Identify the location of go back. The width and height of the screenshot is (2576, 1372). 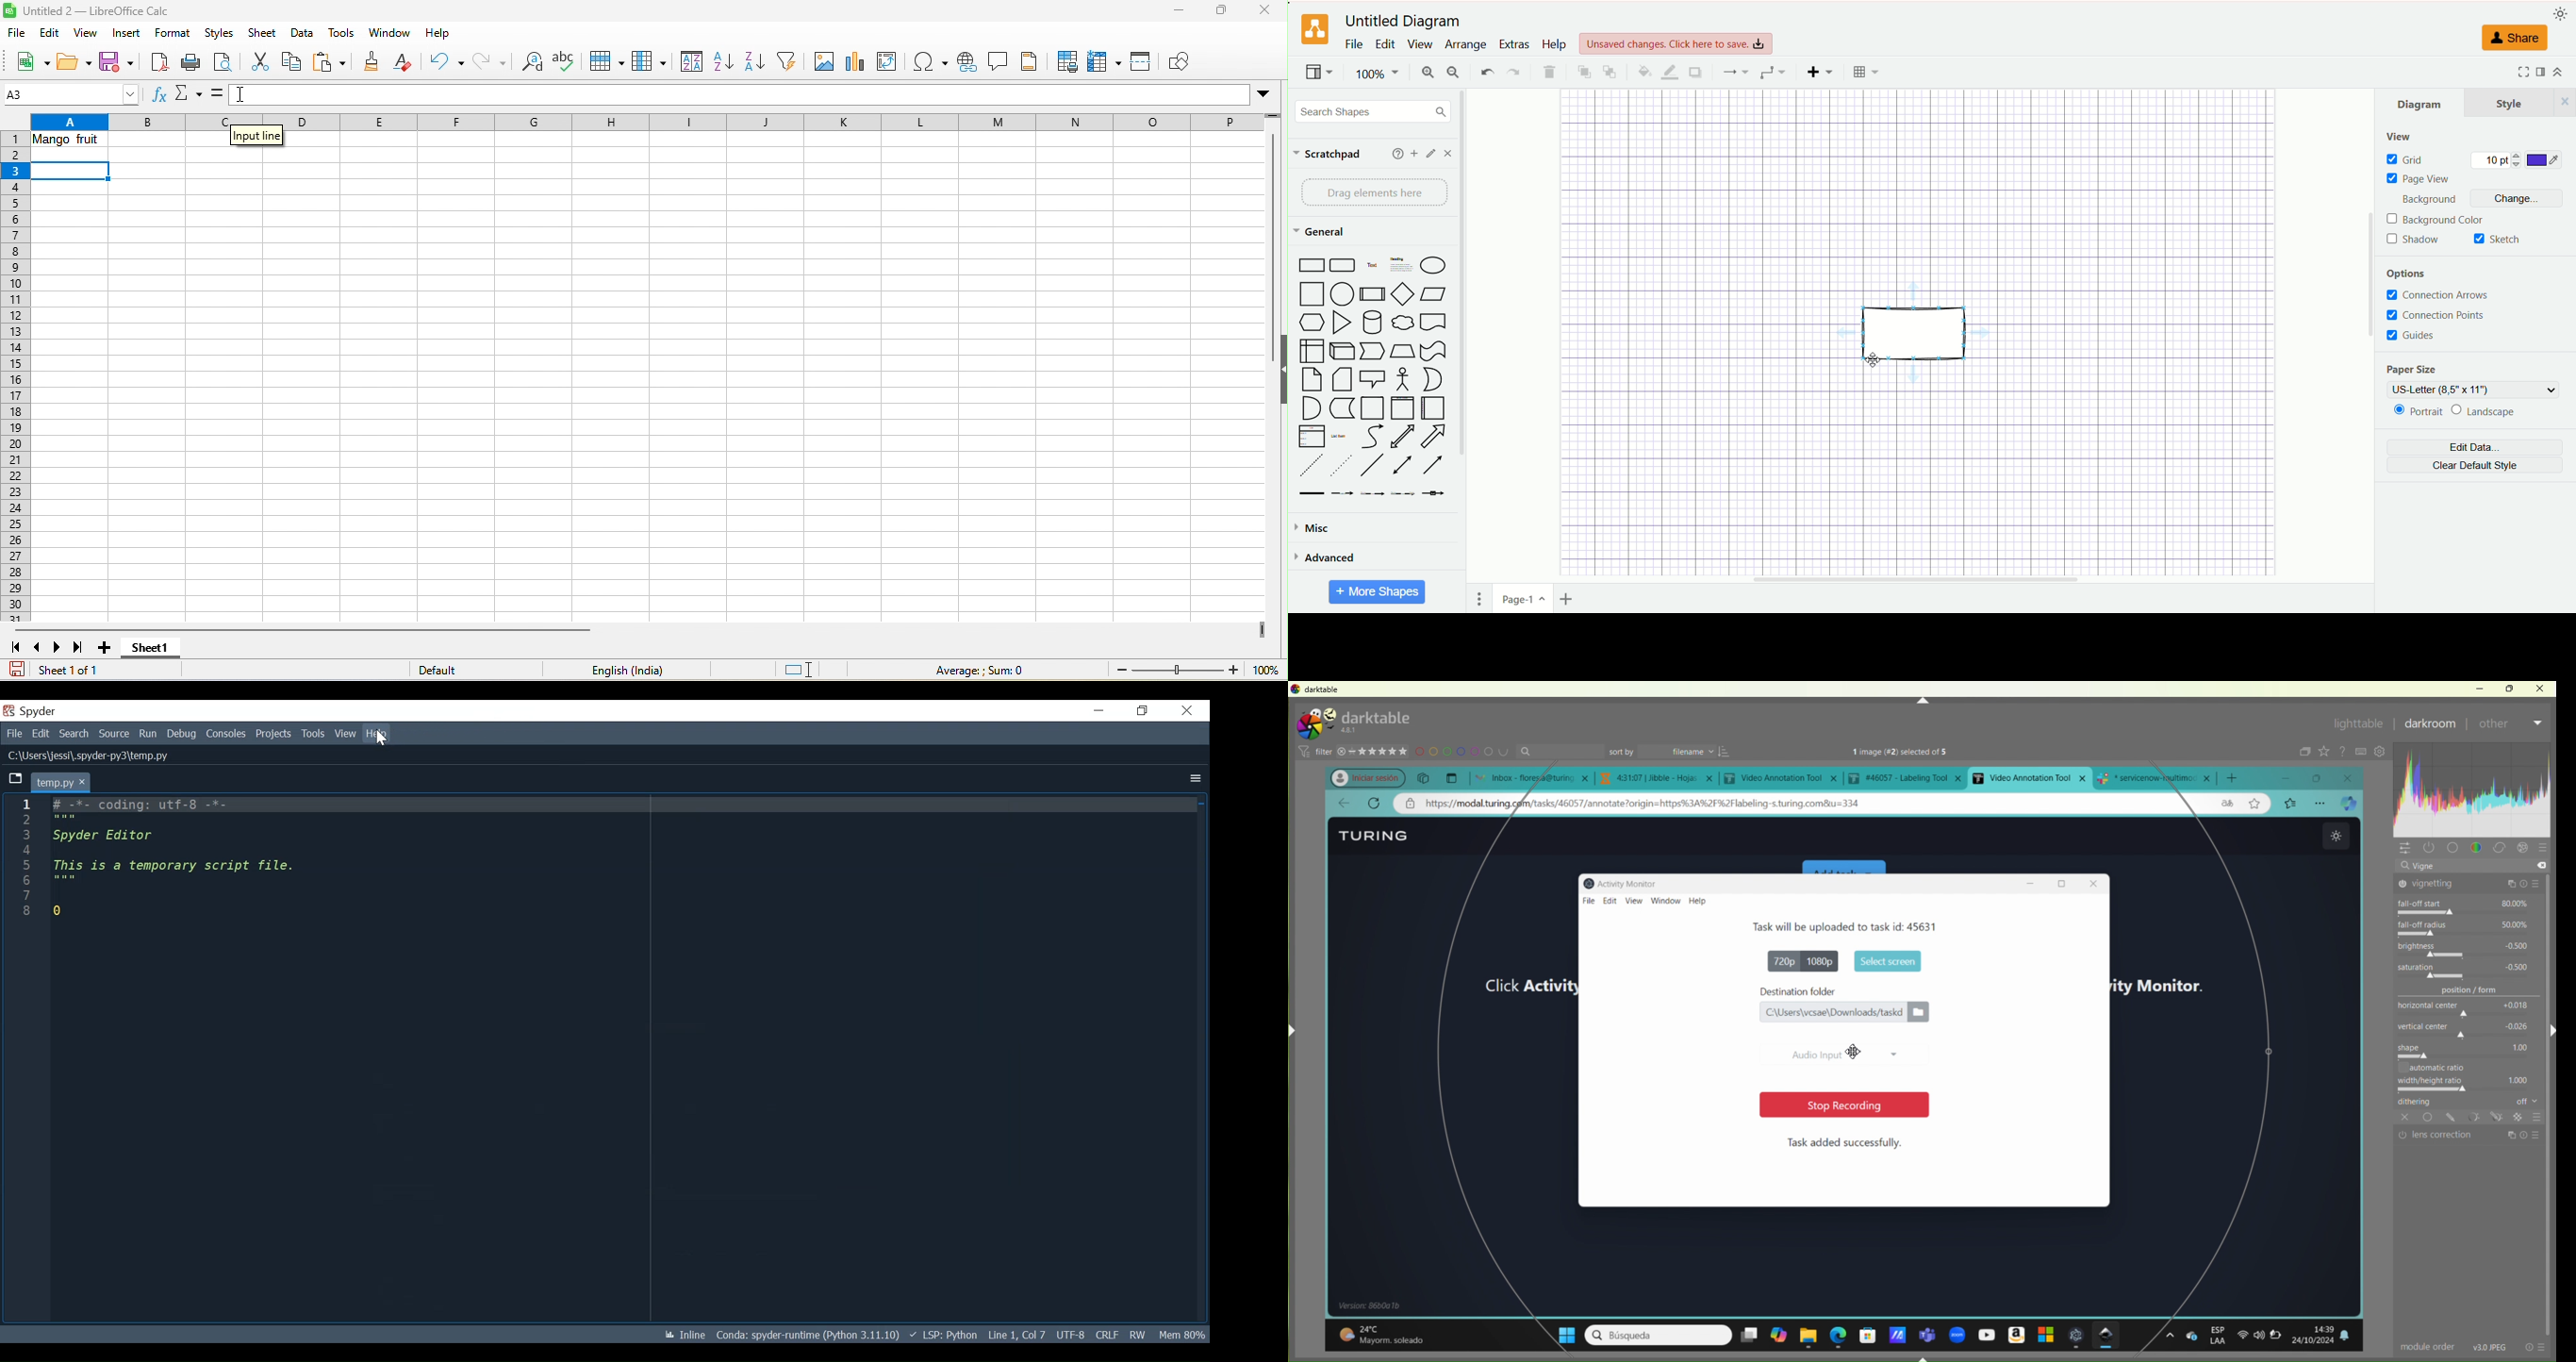
(1344, 804).